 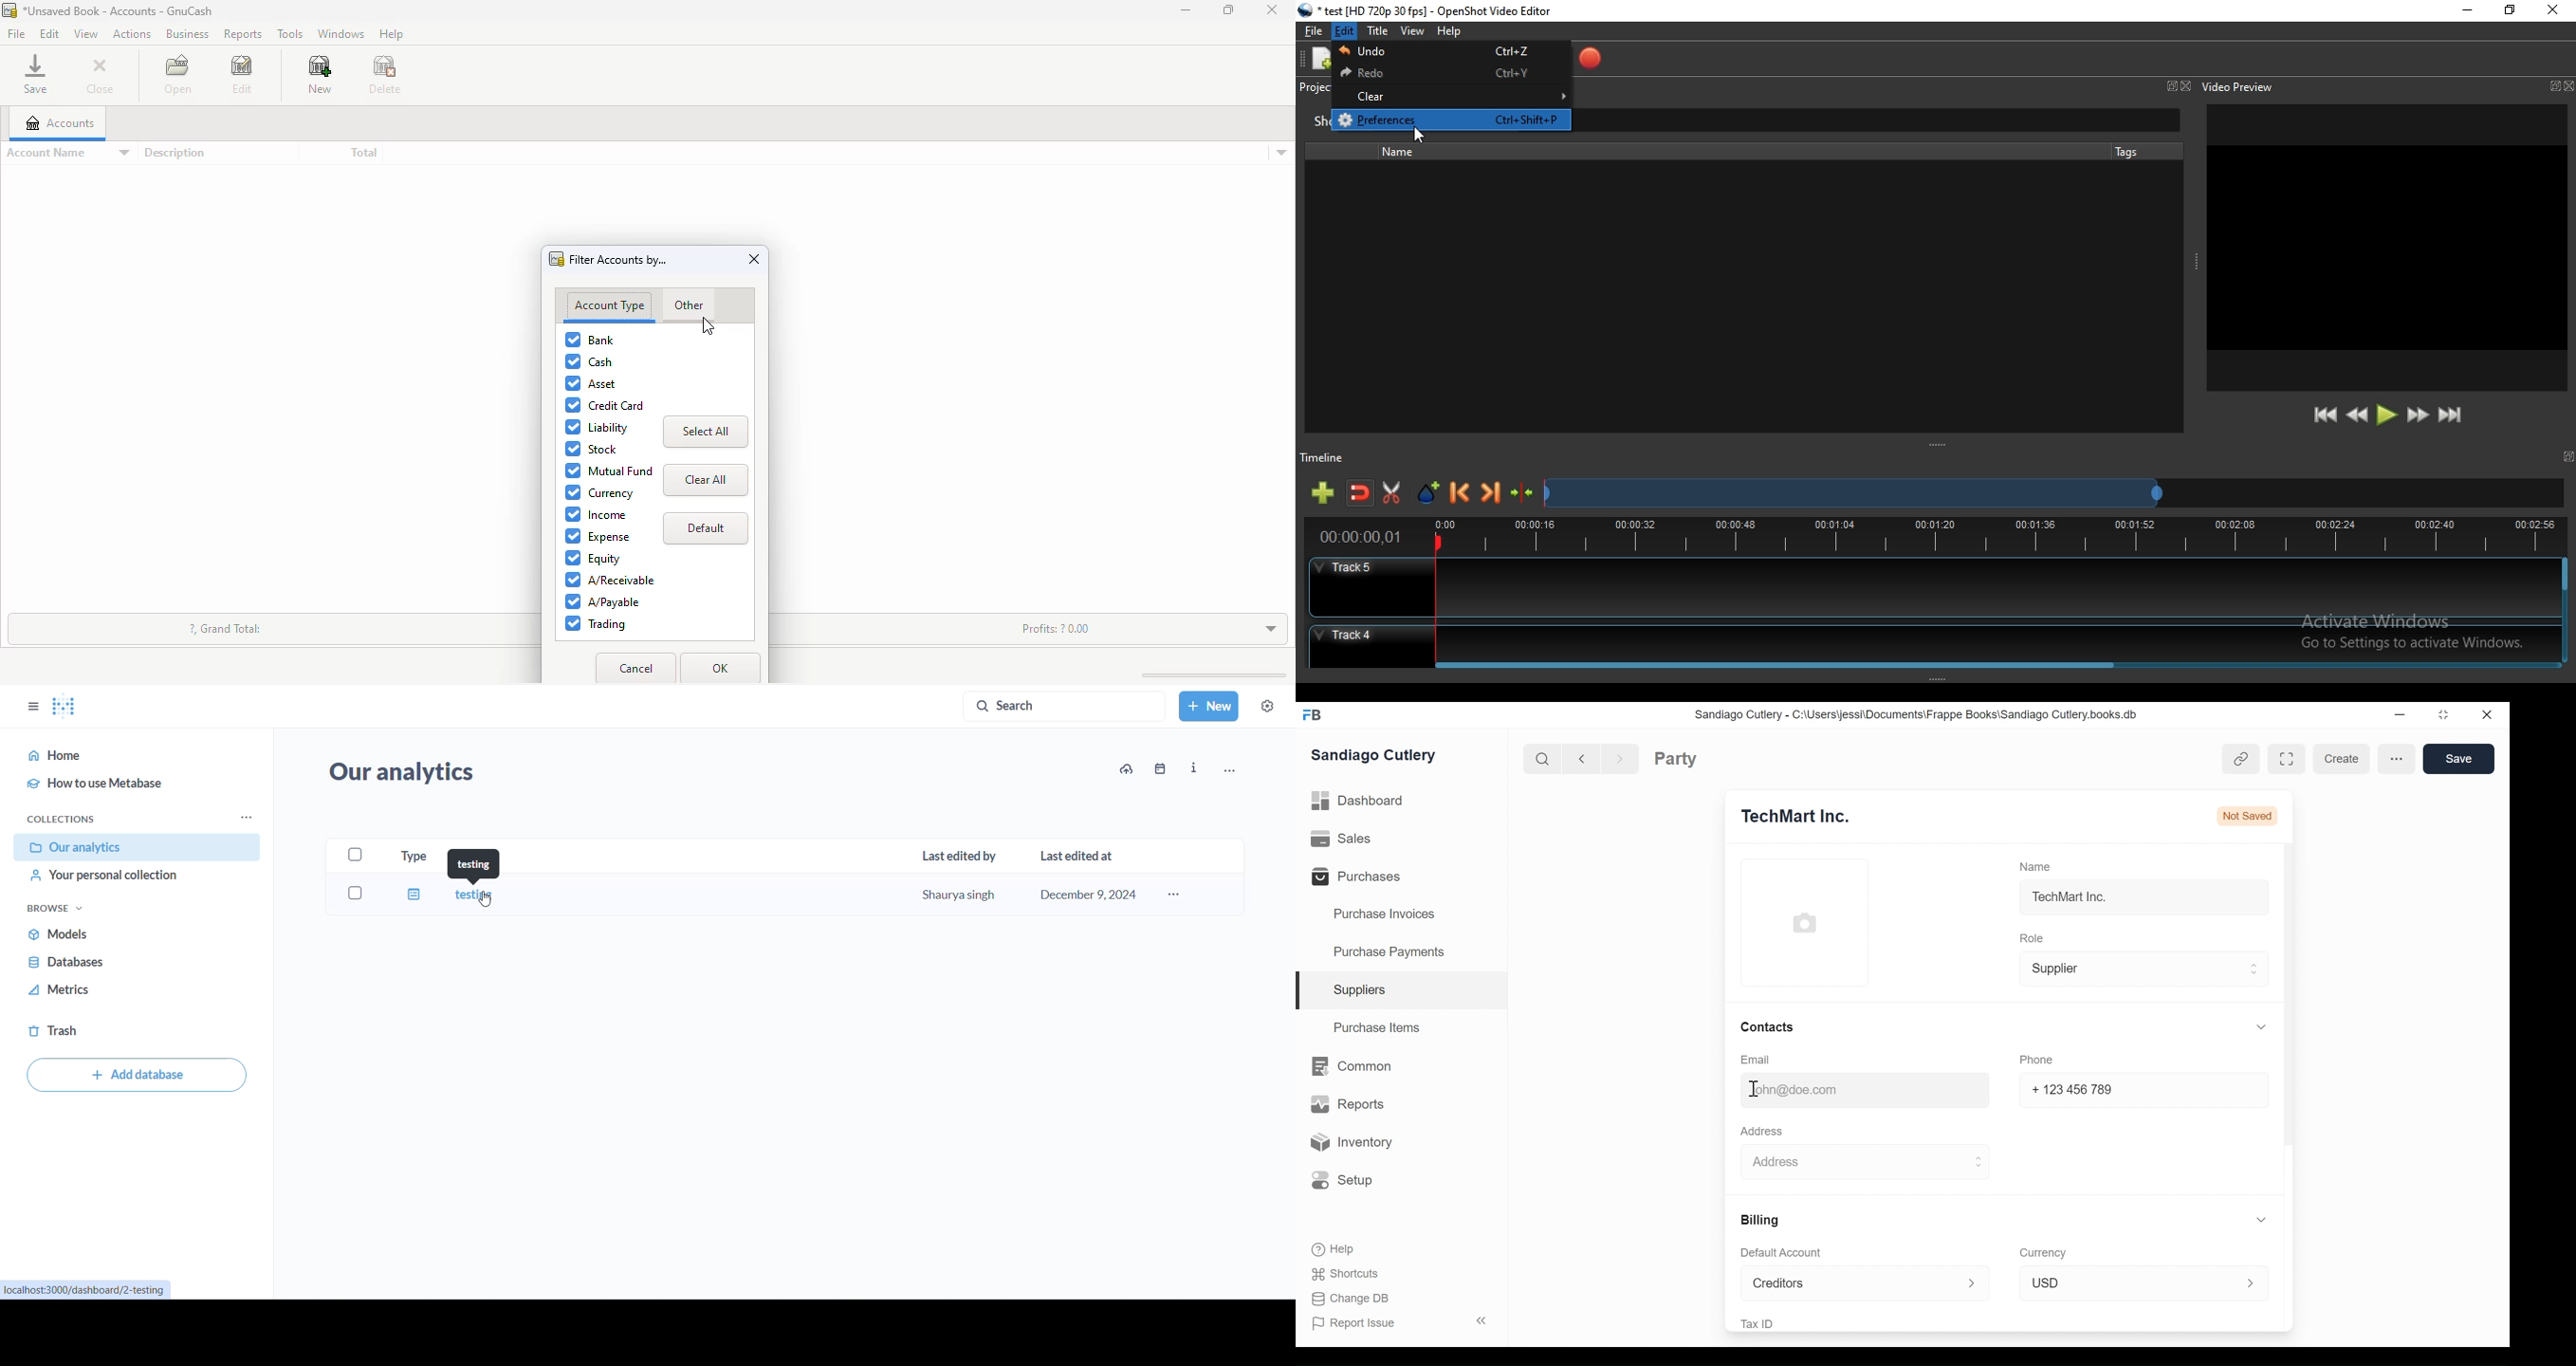 What do you see at coordinates (2282, 759) in the screenshot?
I see `Toggle between form and full width` at bounding box center [2282, 759].